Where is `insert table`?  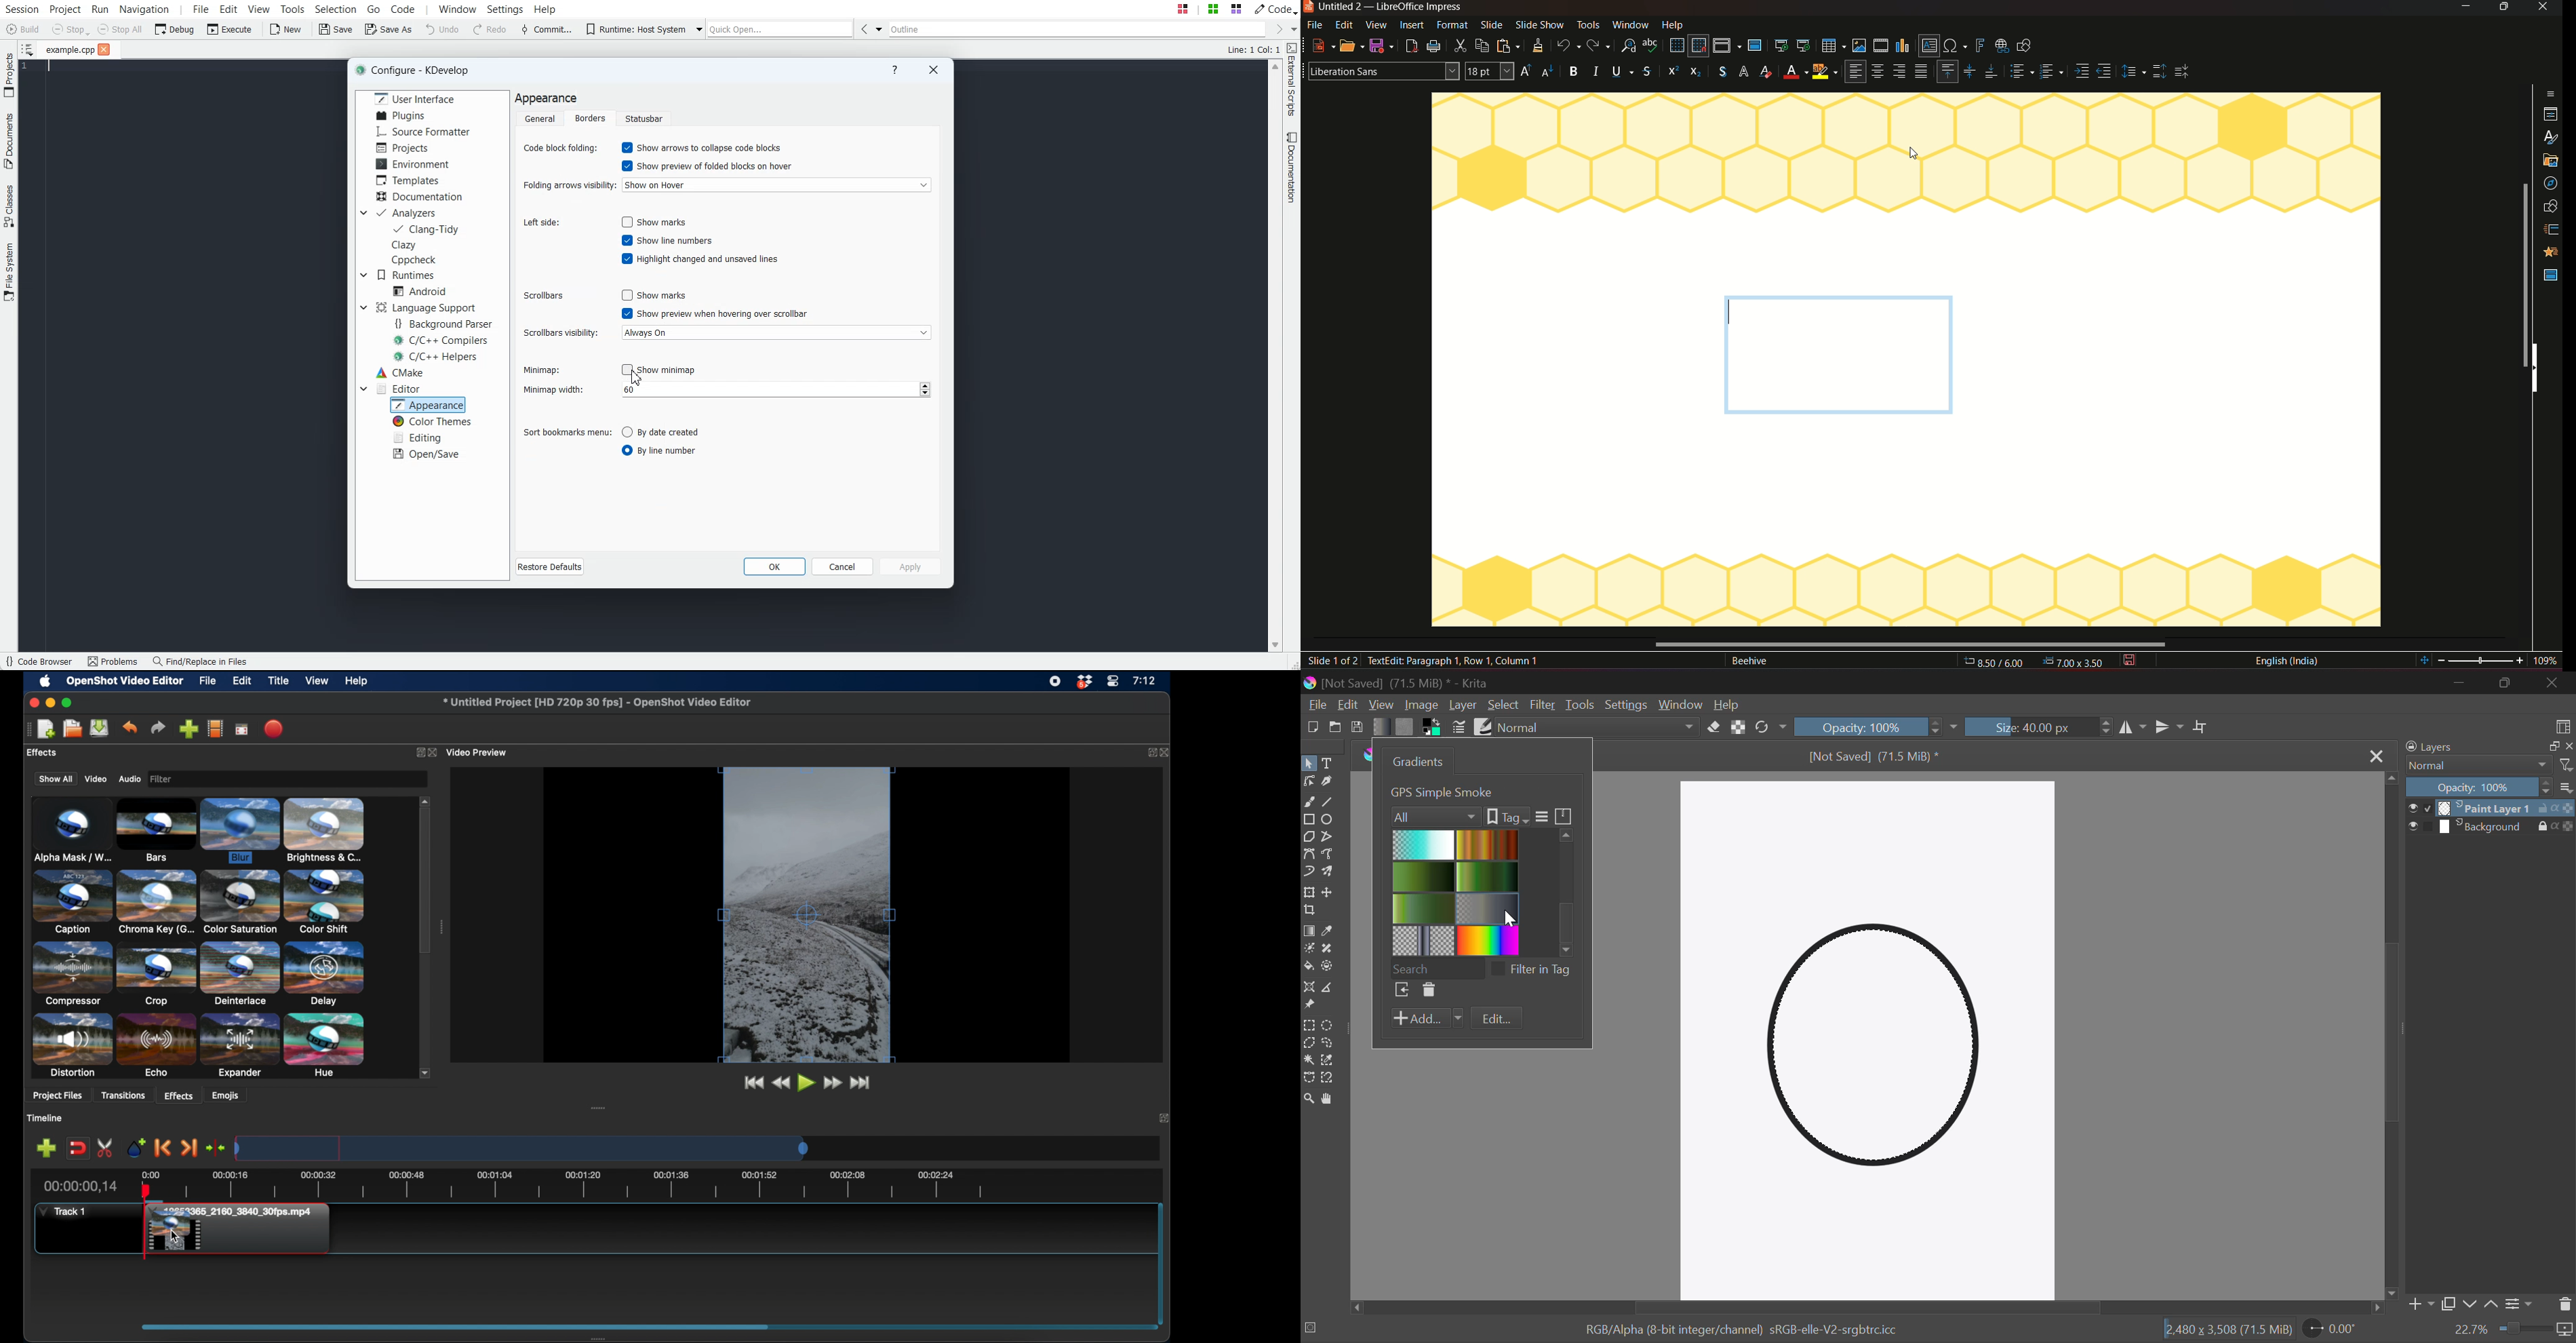 insert table is located at coordinates (1832, 45).